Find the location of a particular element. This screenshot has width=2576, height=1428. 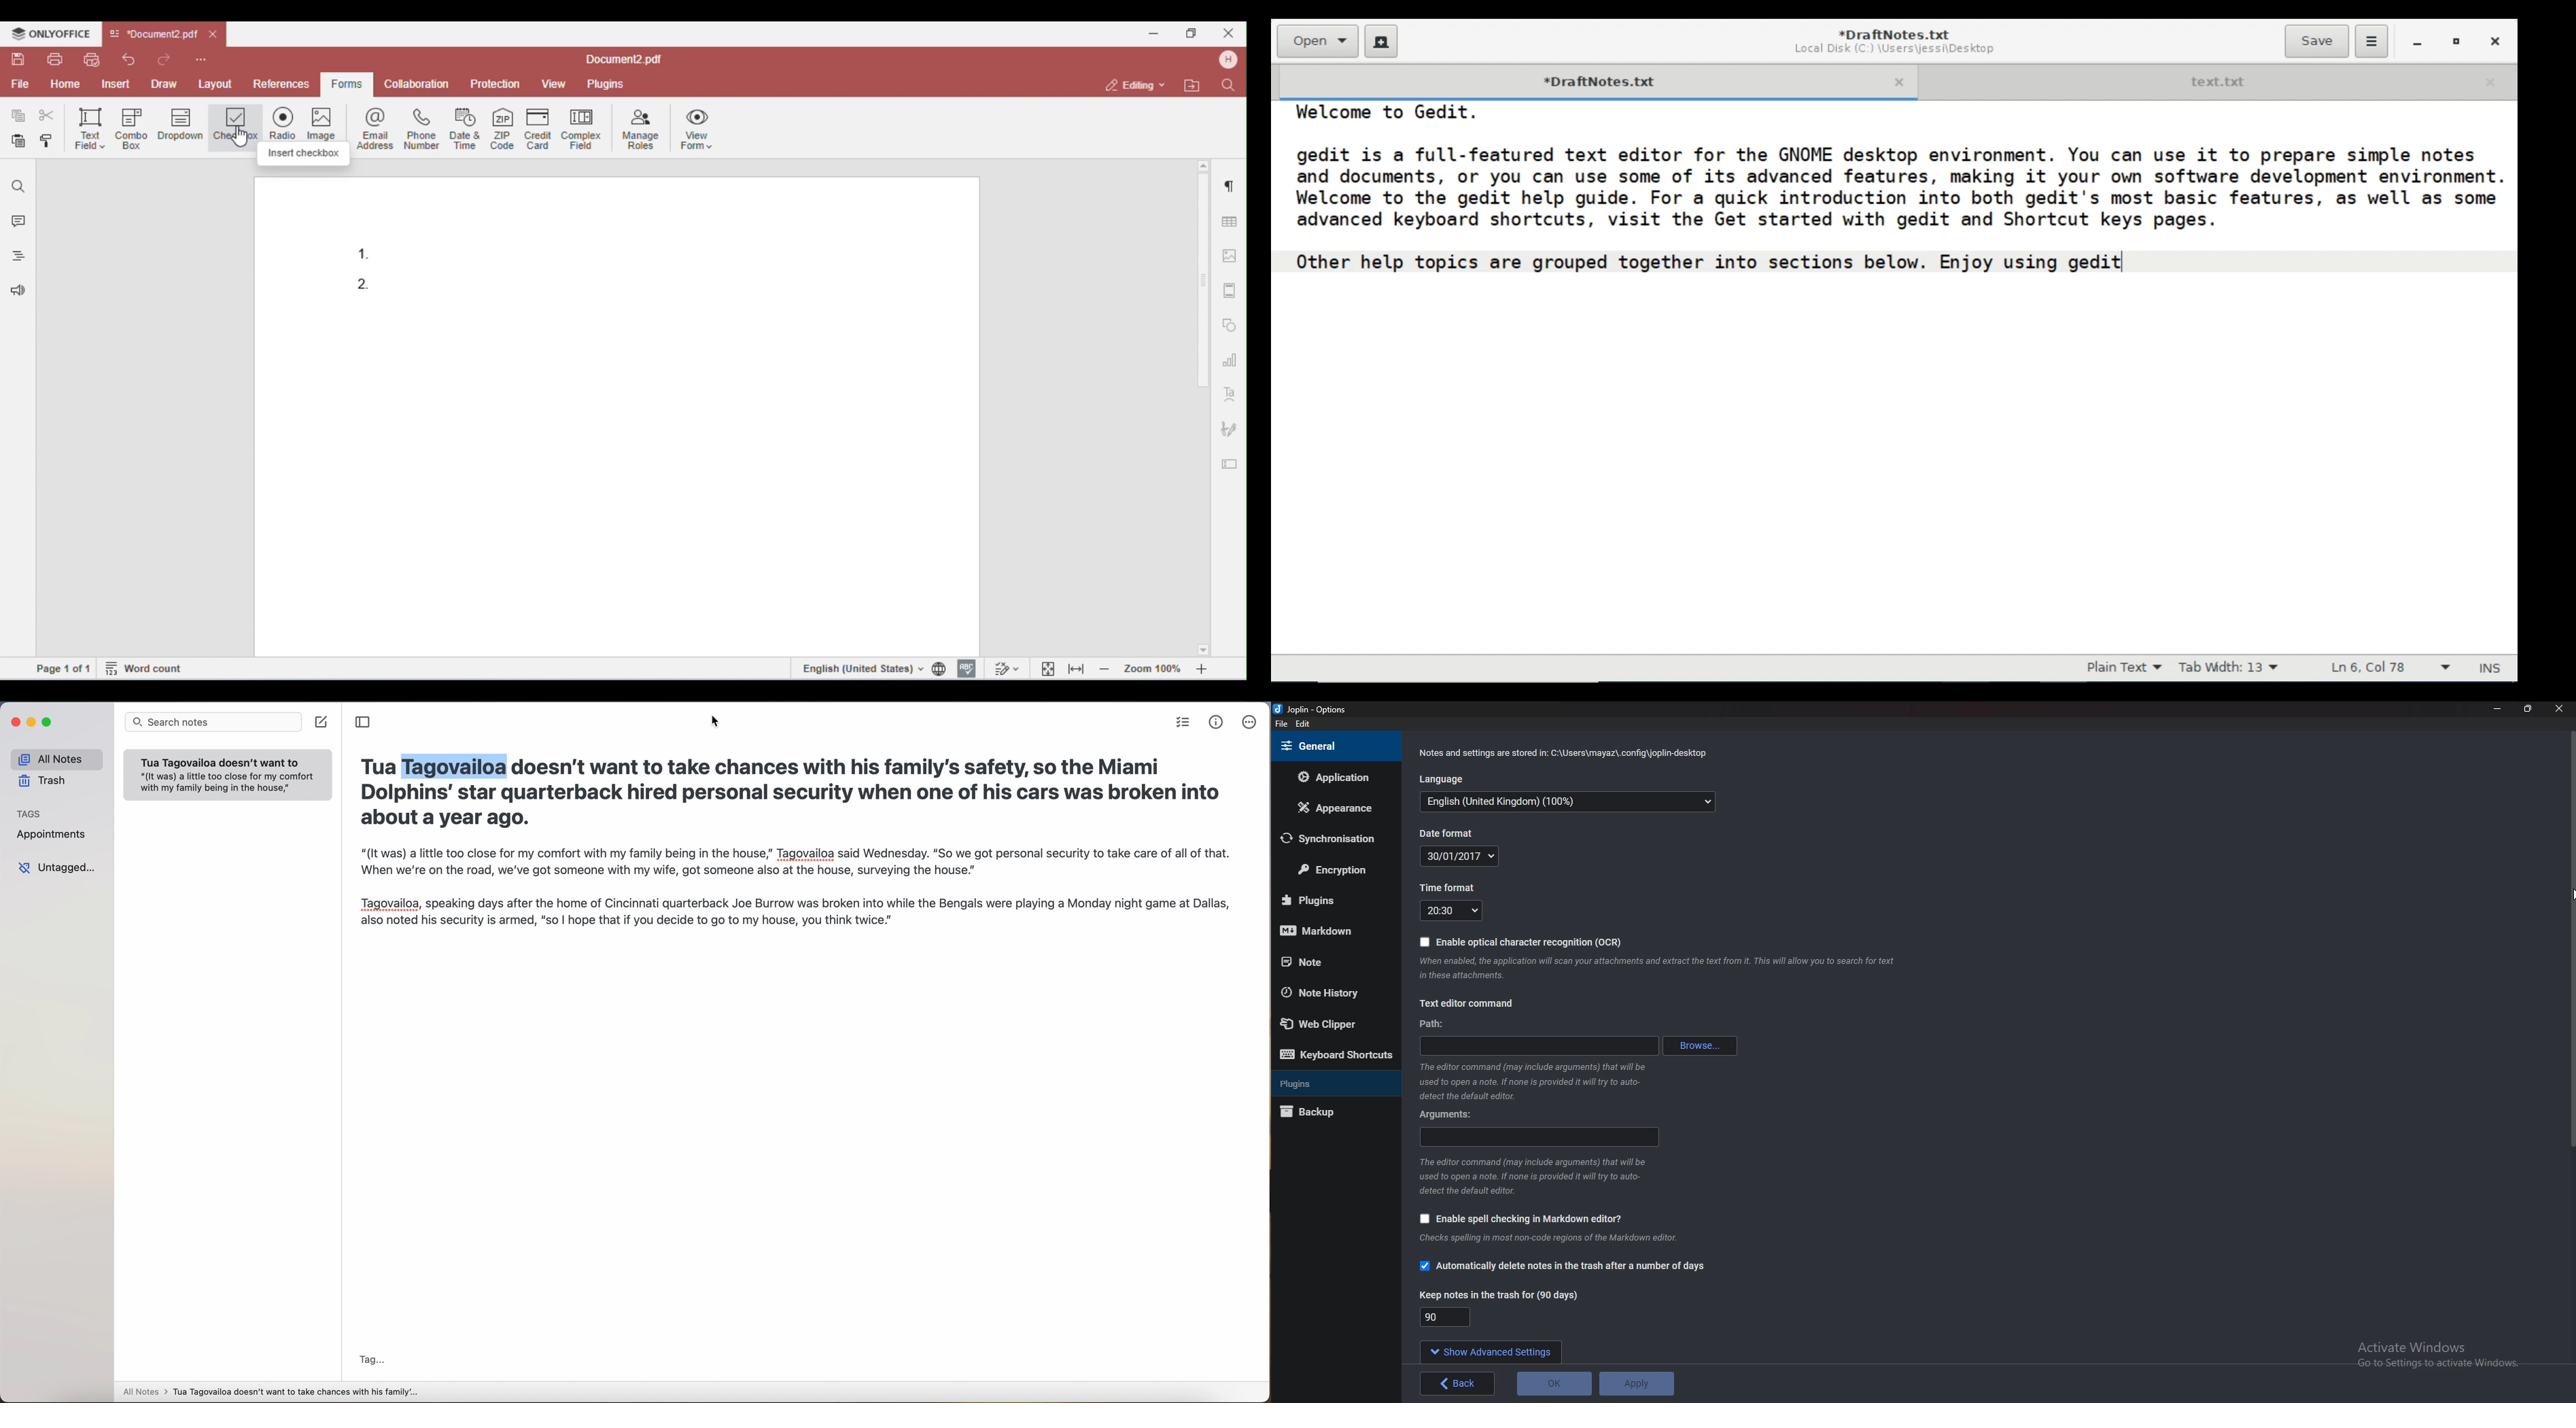

Info is located at coordinates (1532, 1081).